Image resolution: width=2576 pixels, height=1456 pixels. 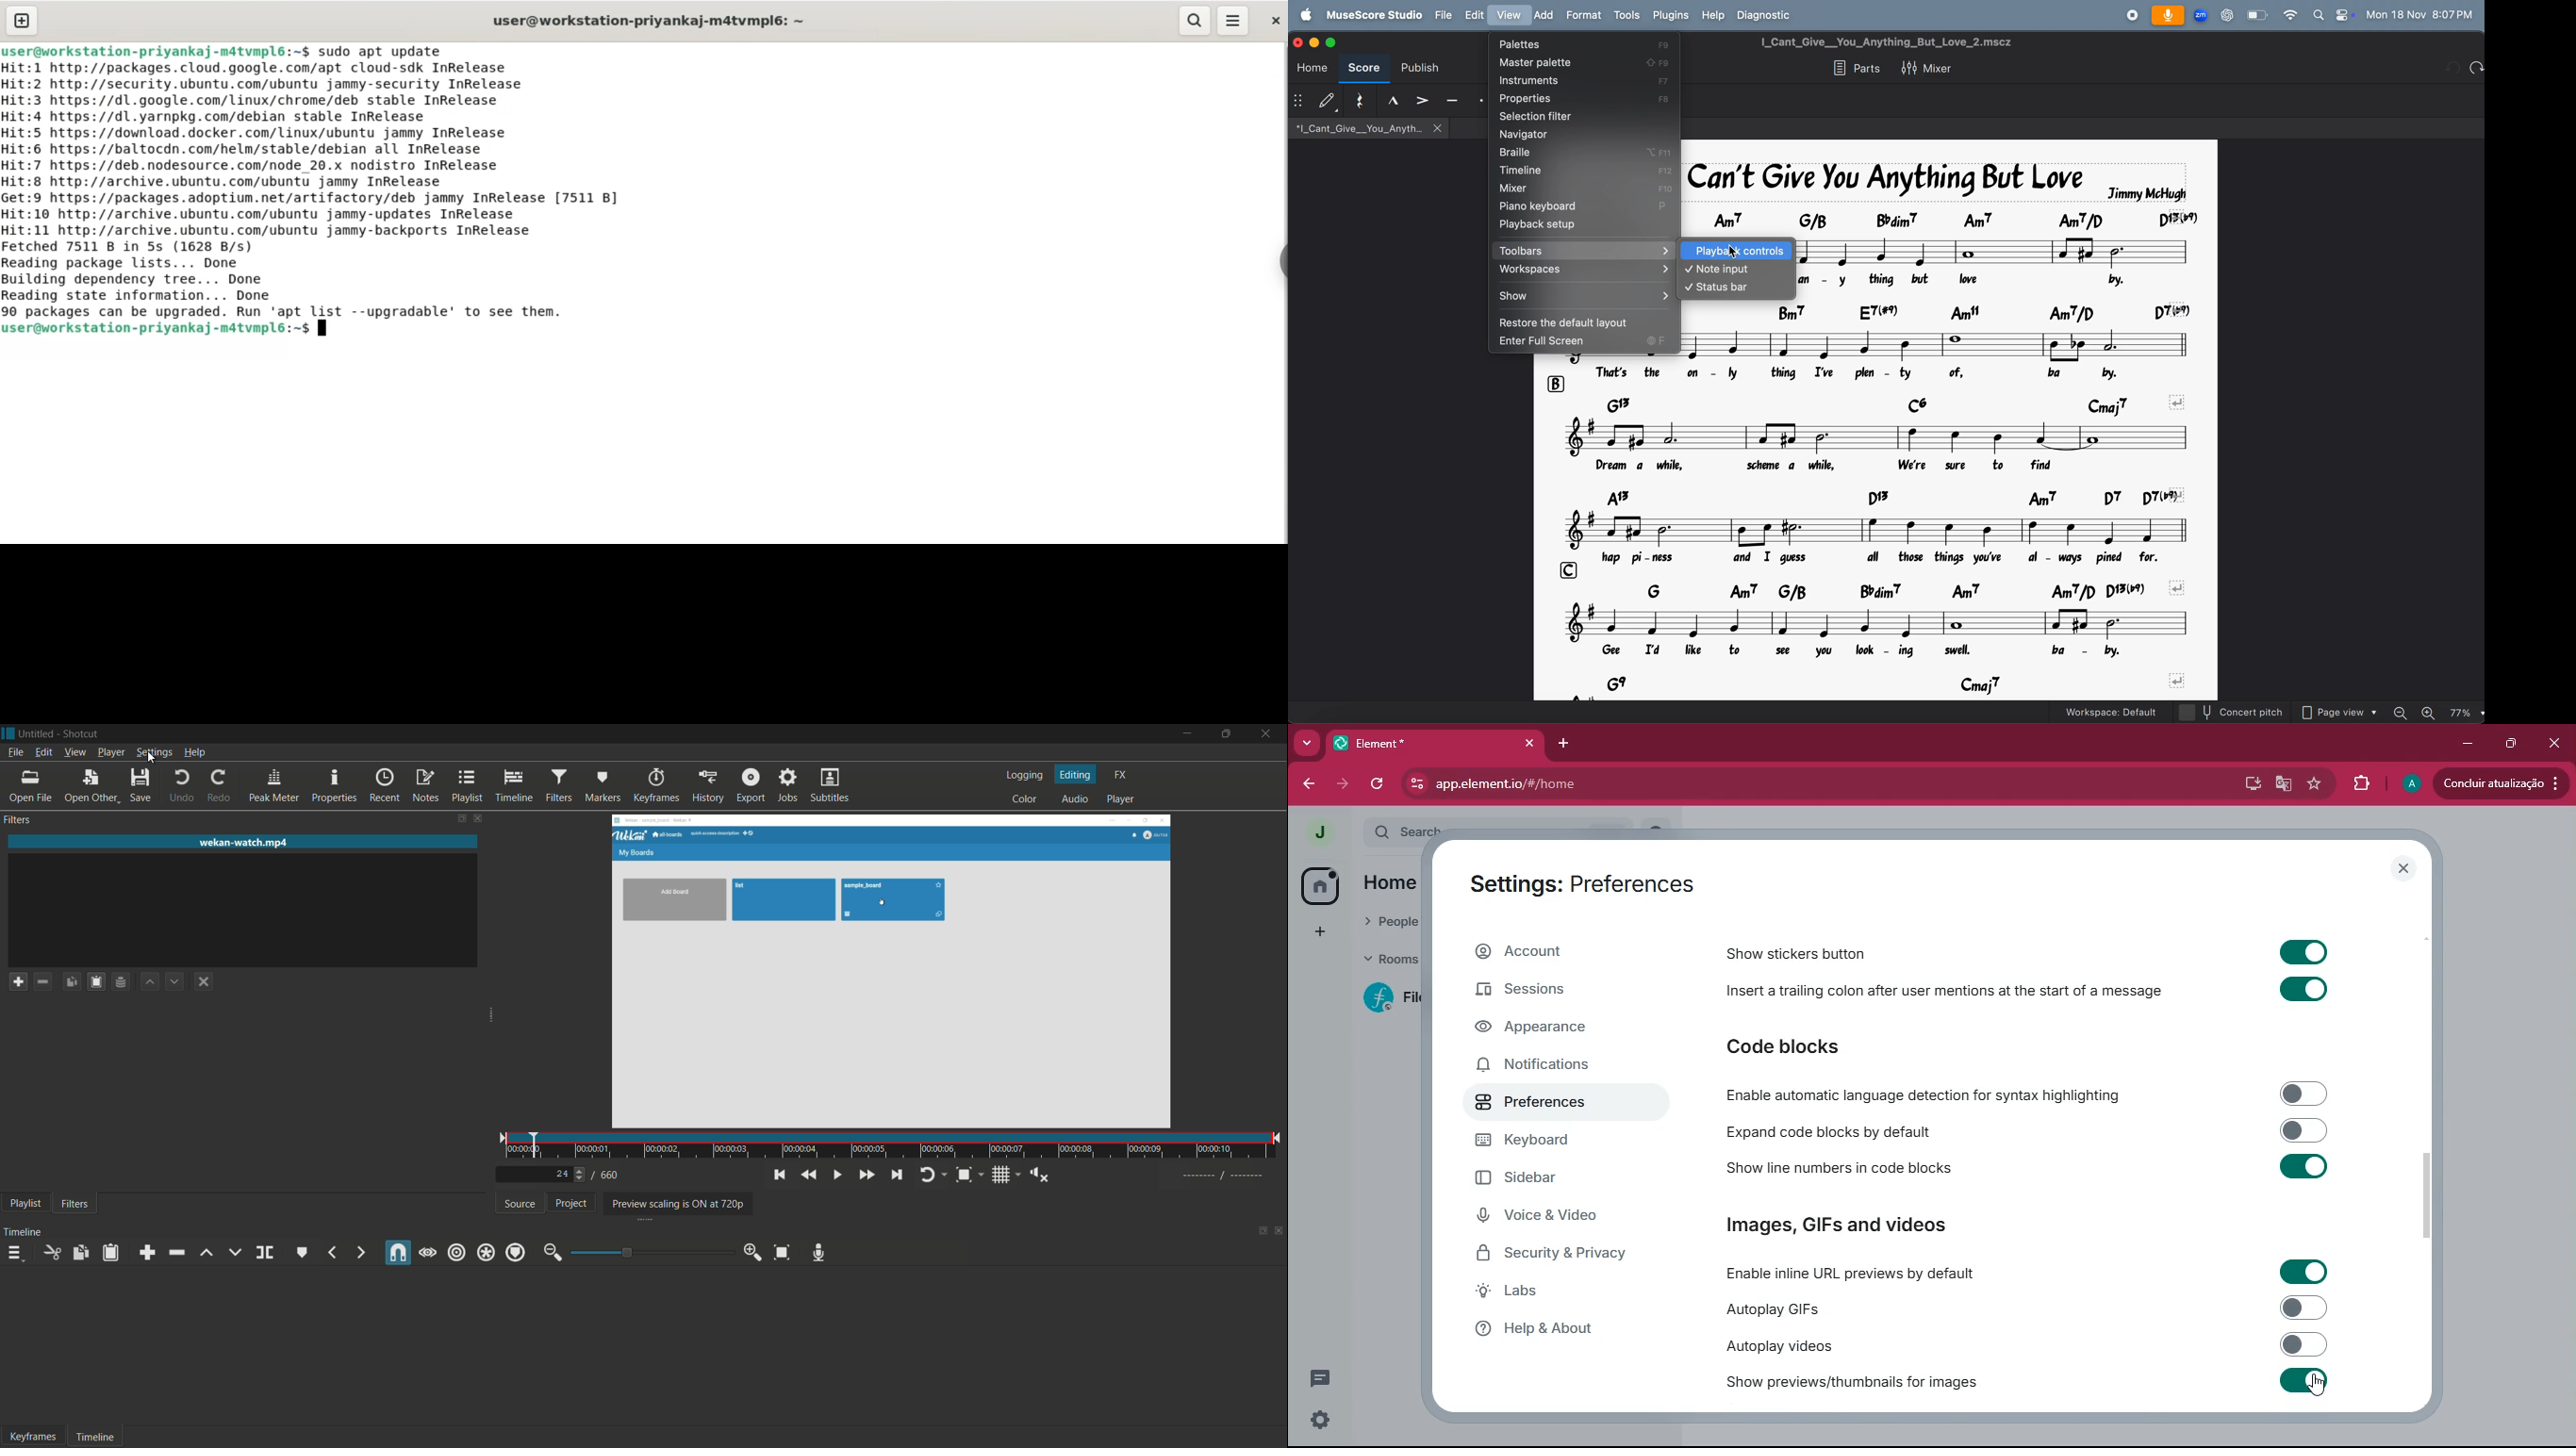 What do you see at coordinates (1356, 100) in the screenshot?
I see `reset` at bounding box center [1356, 100].